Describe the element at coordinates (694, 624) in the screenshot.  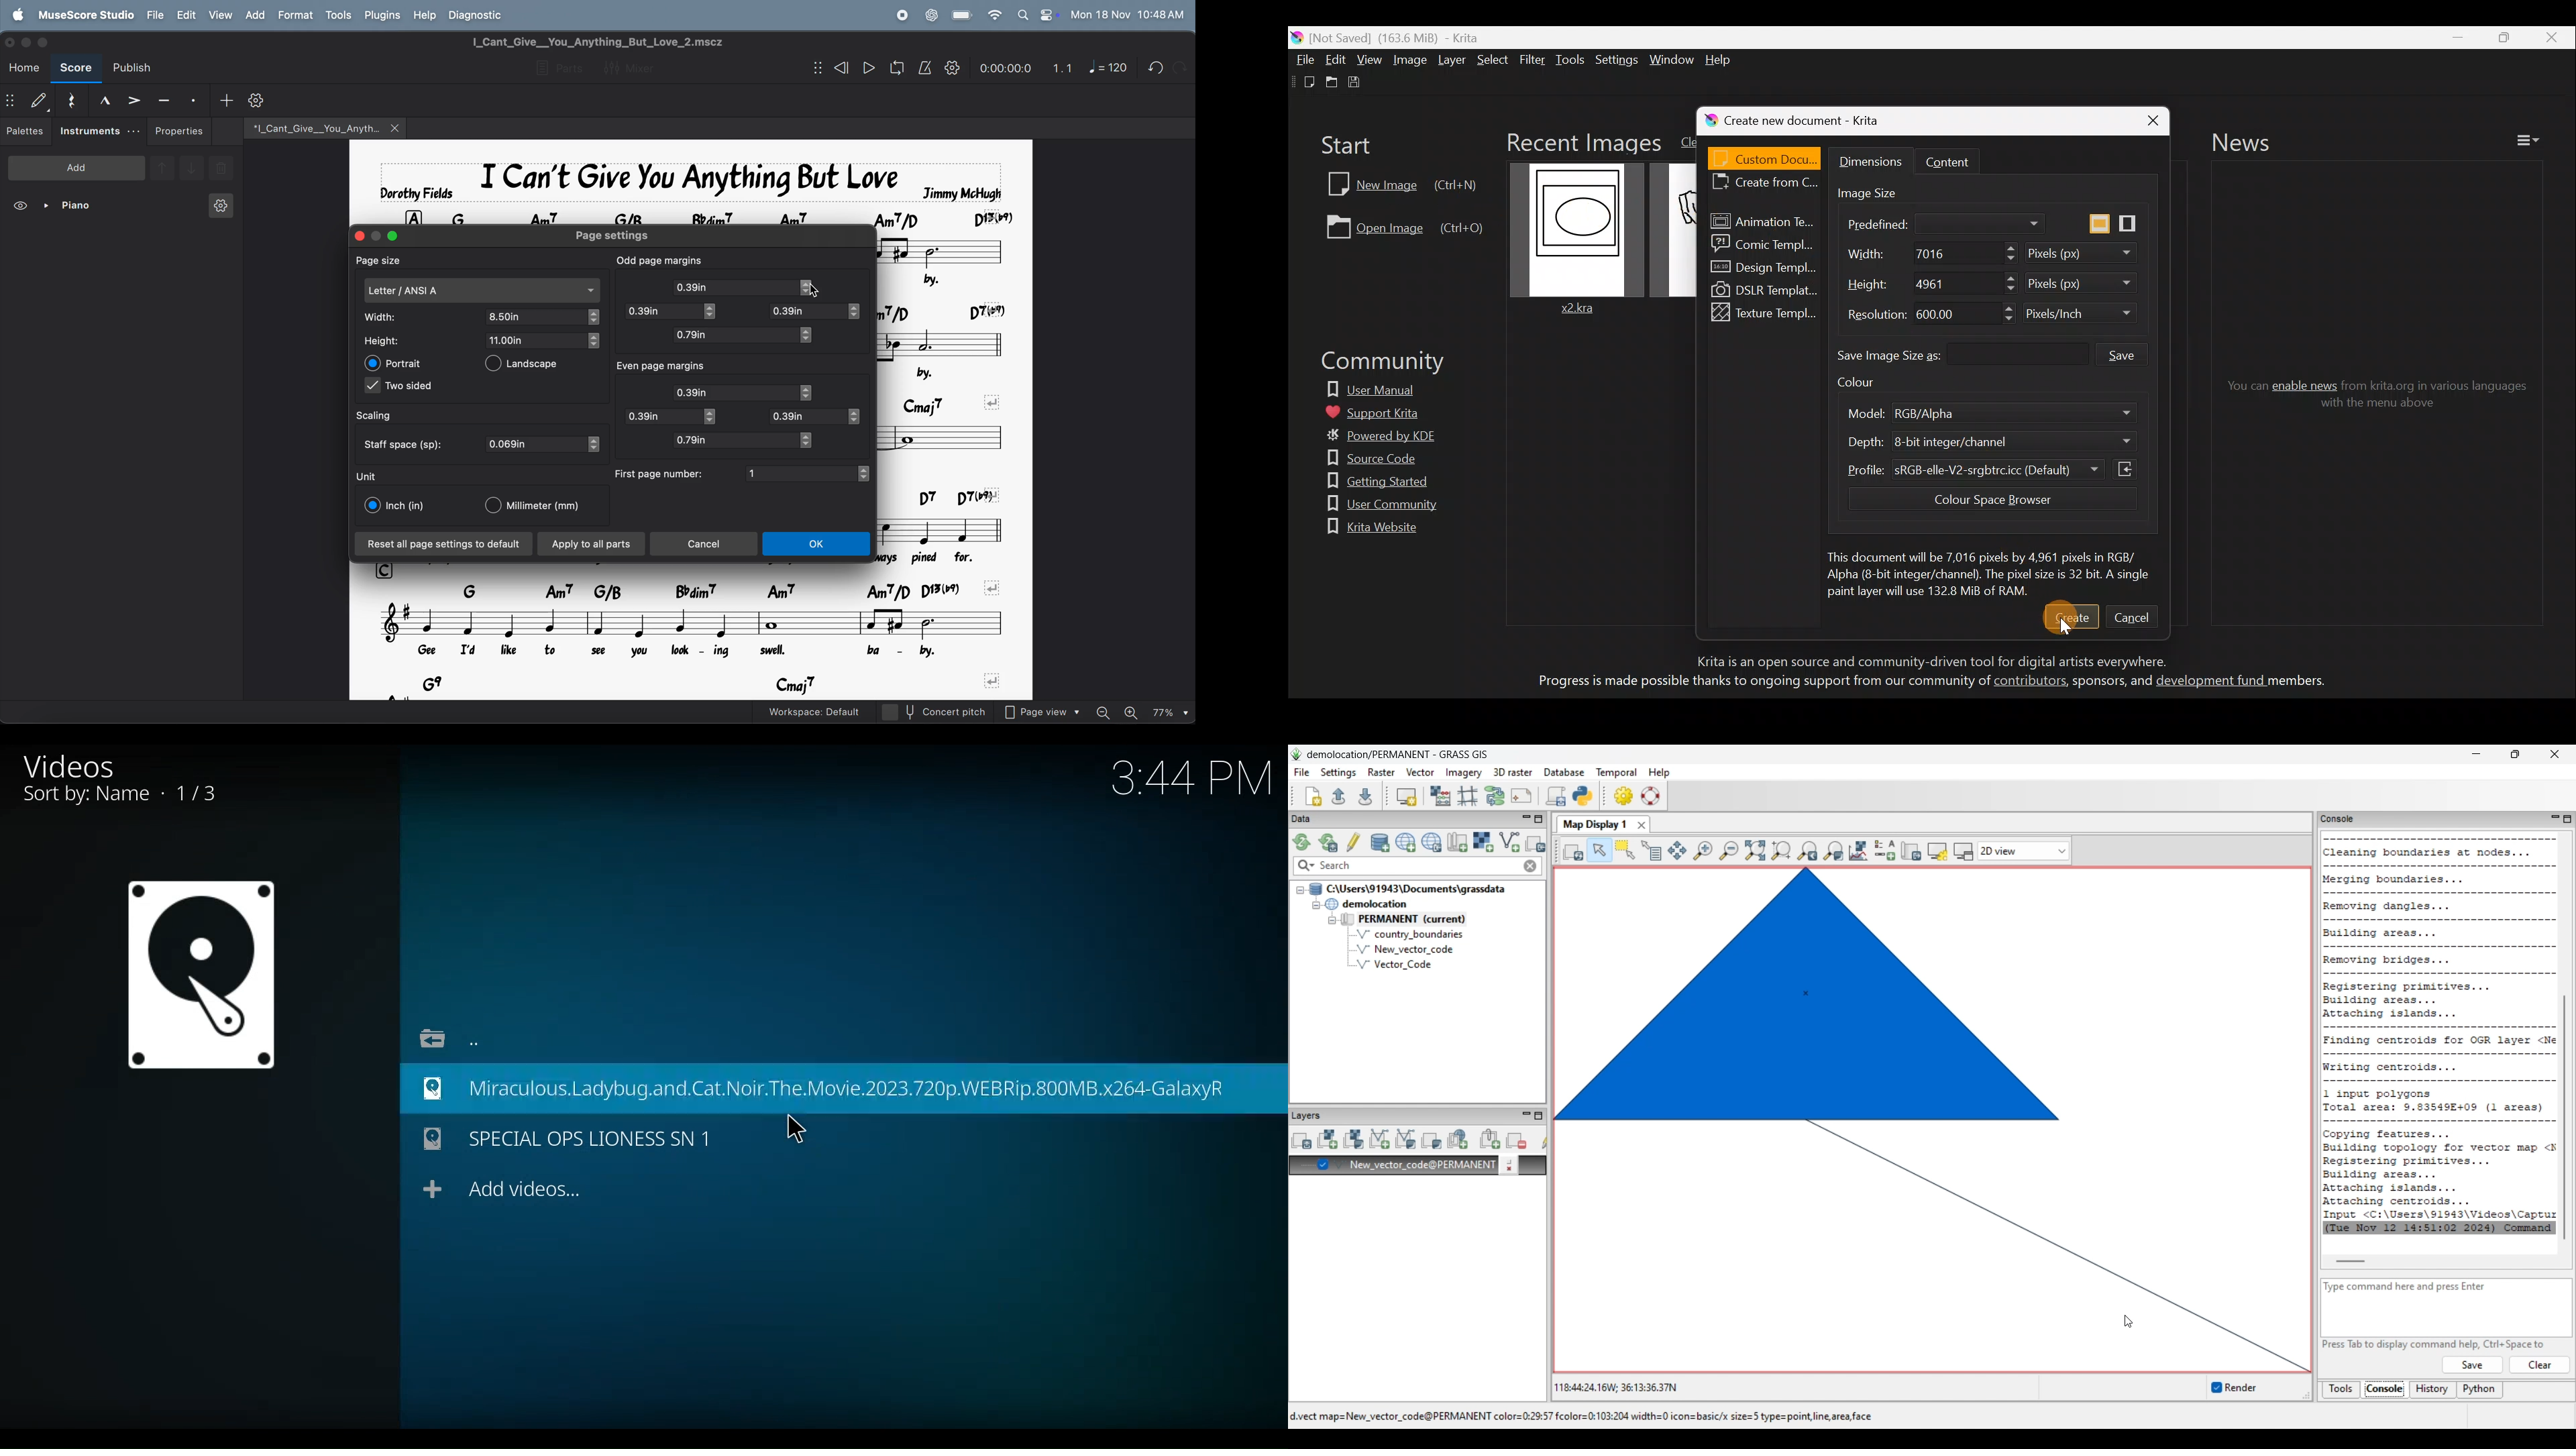
I see `notes` at that location.